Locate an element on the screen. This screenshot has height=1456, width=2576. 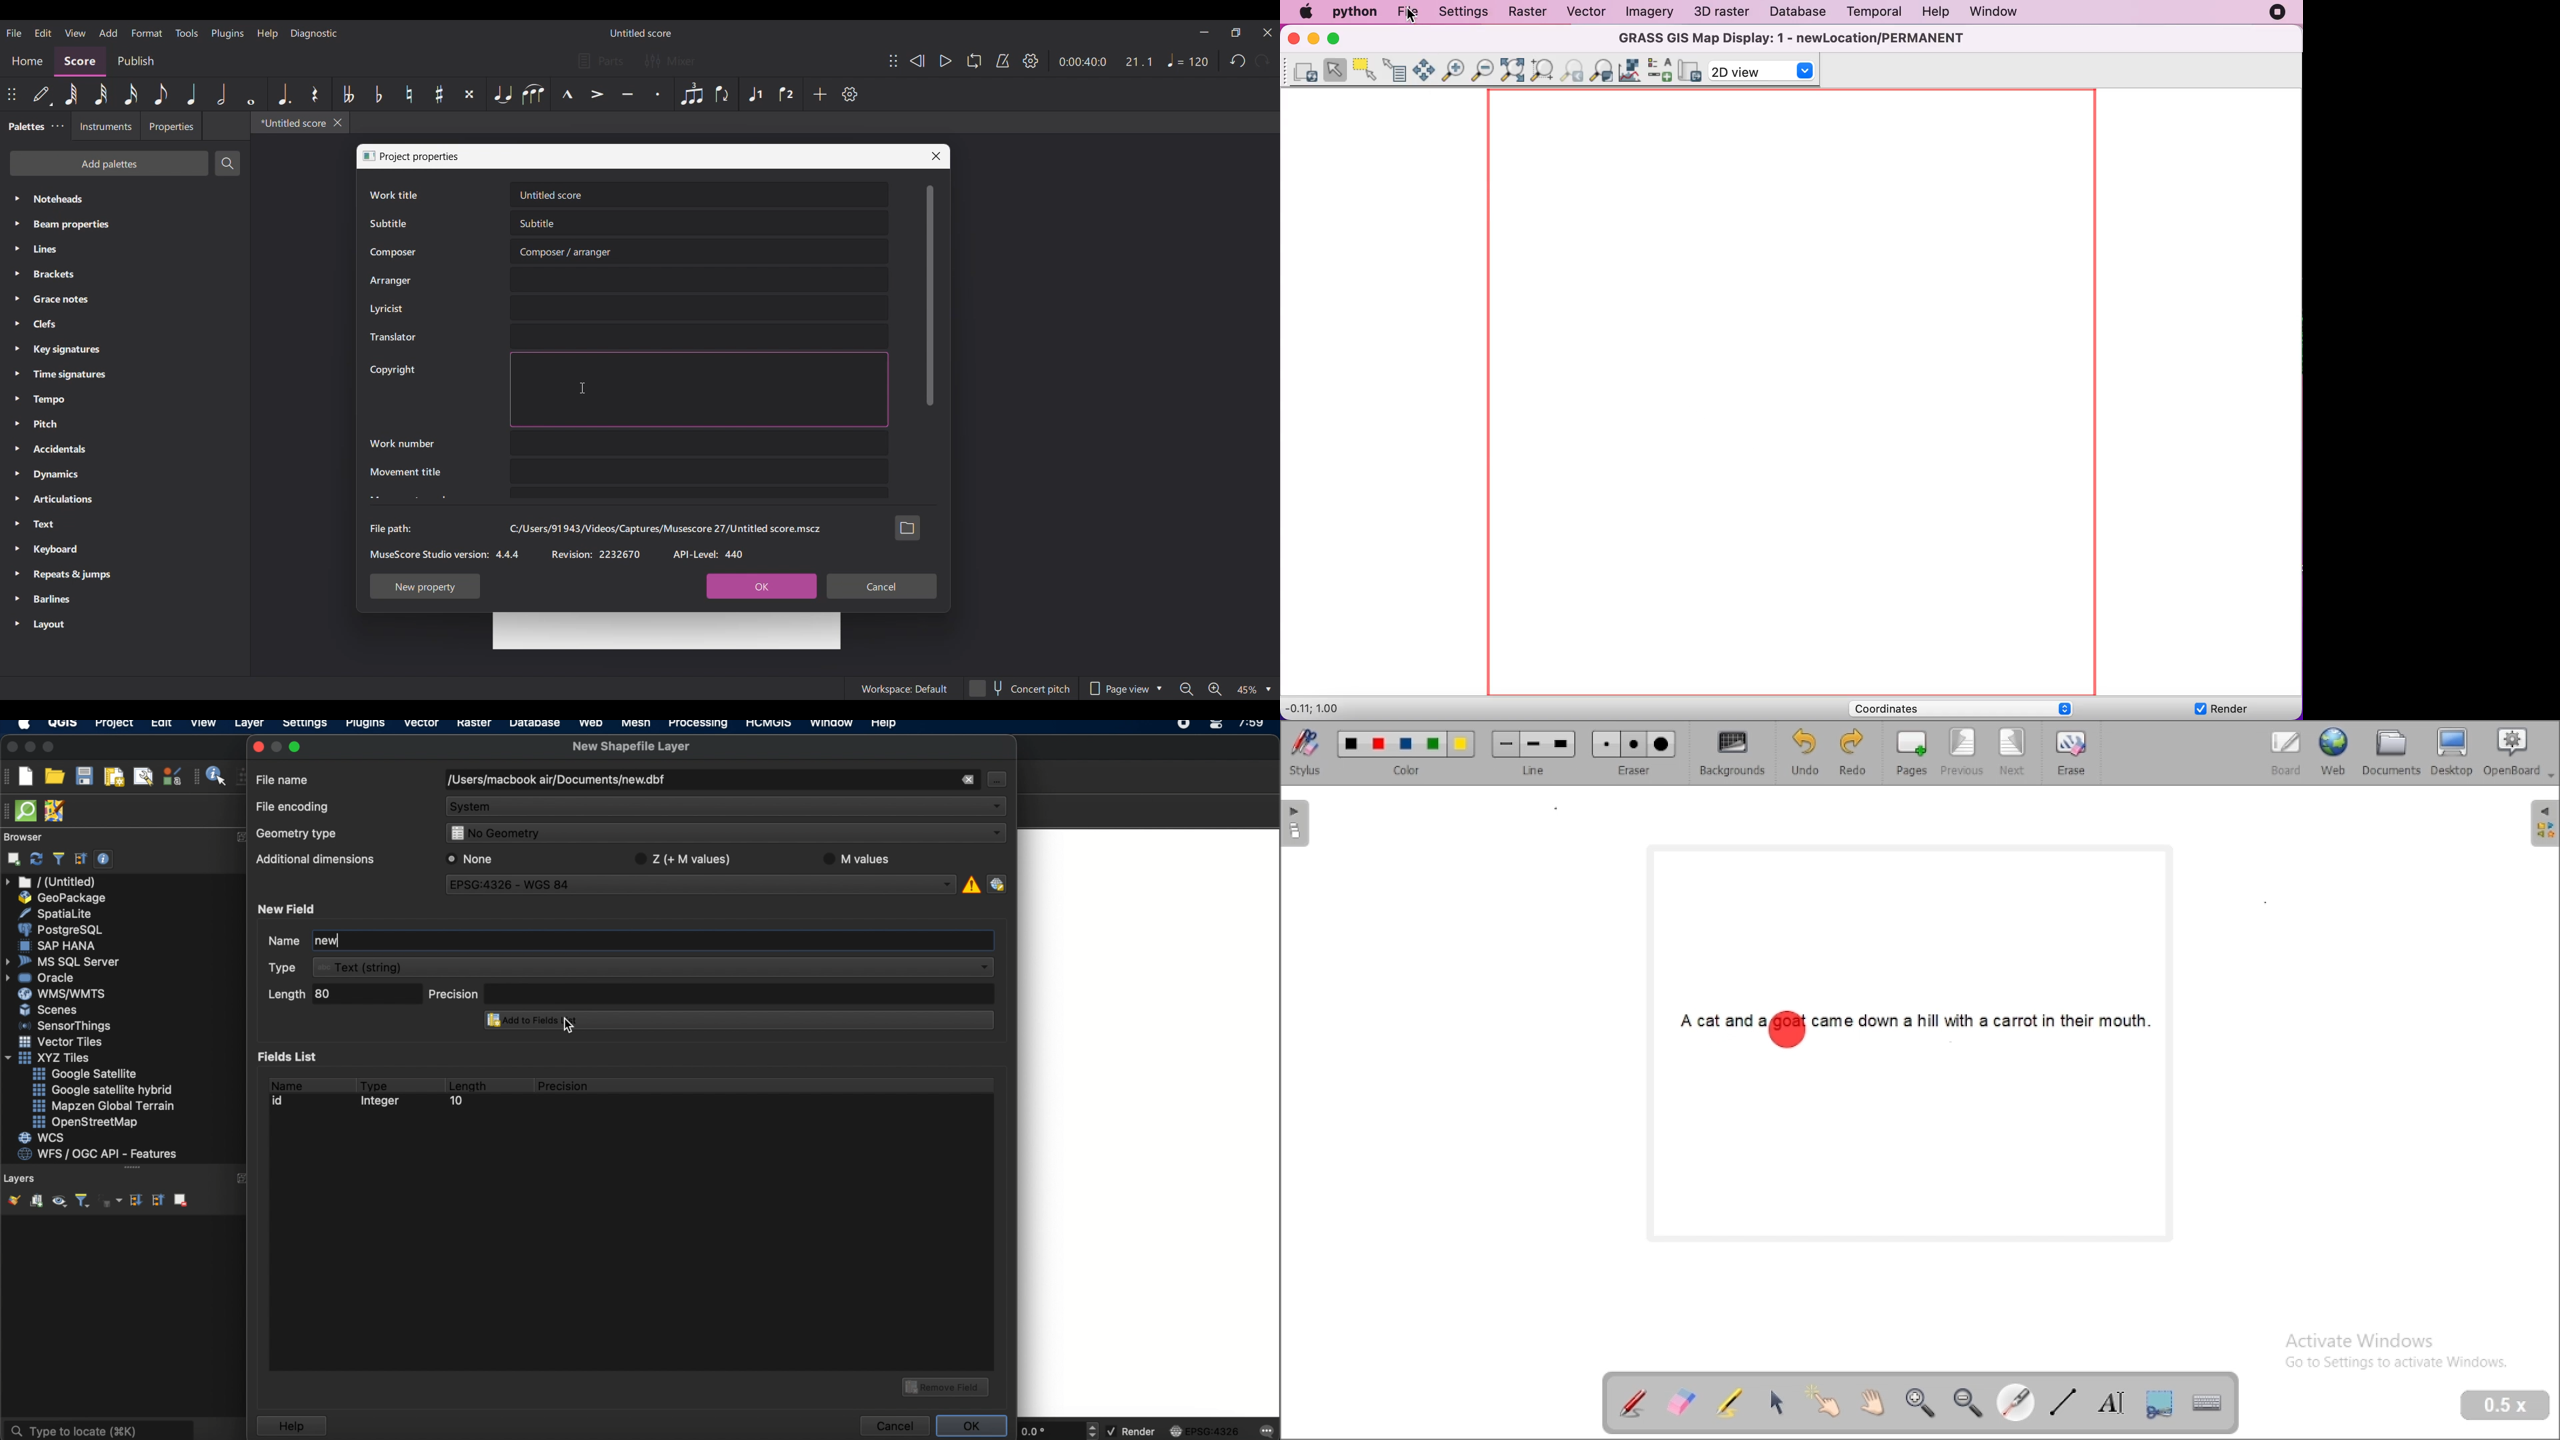
C:/Users/91943/Videos/Captures/Musescore 27/Untitled score.mscz is located at coordinates (665, 529).